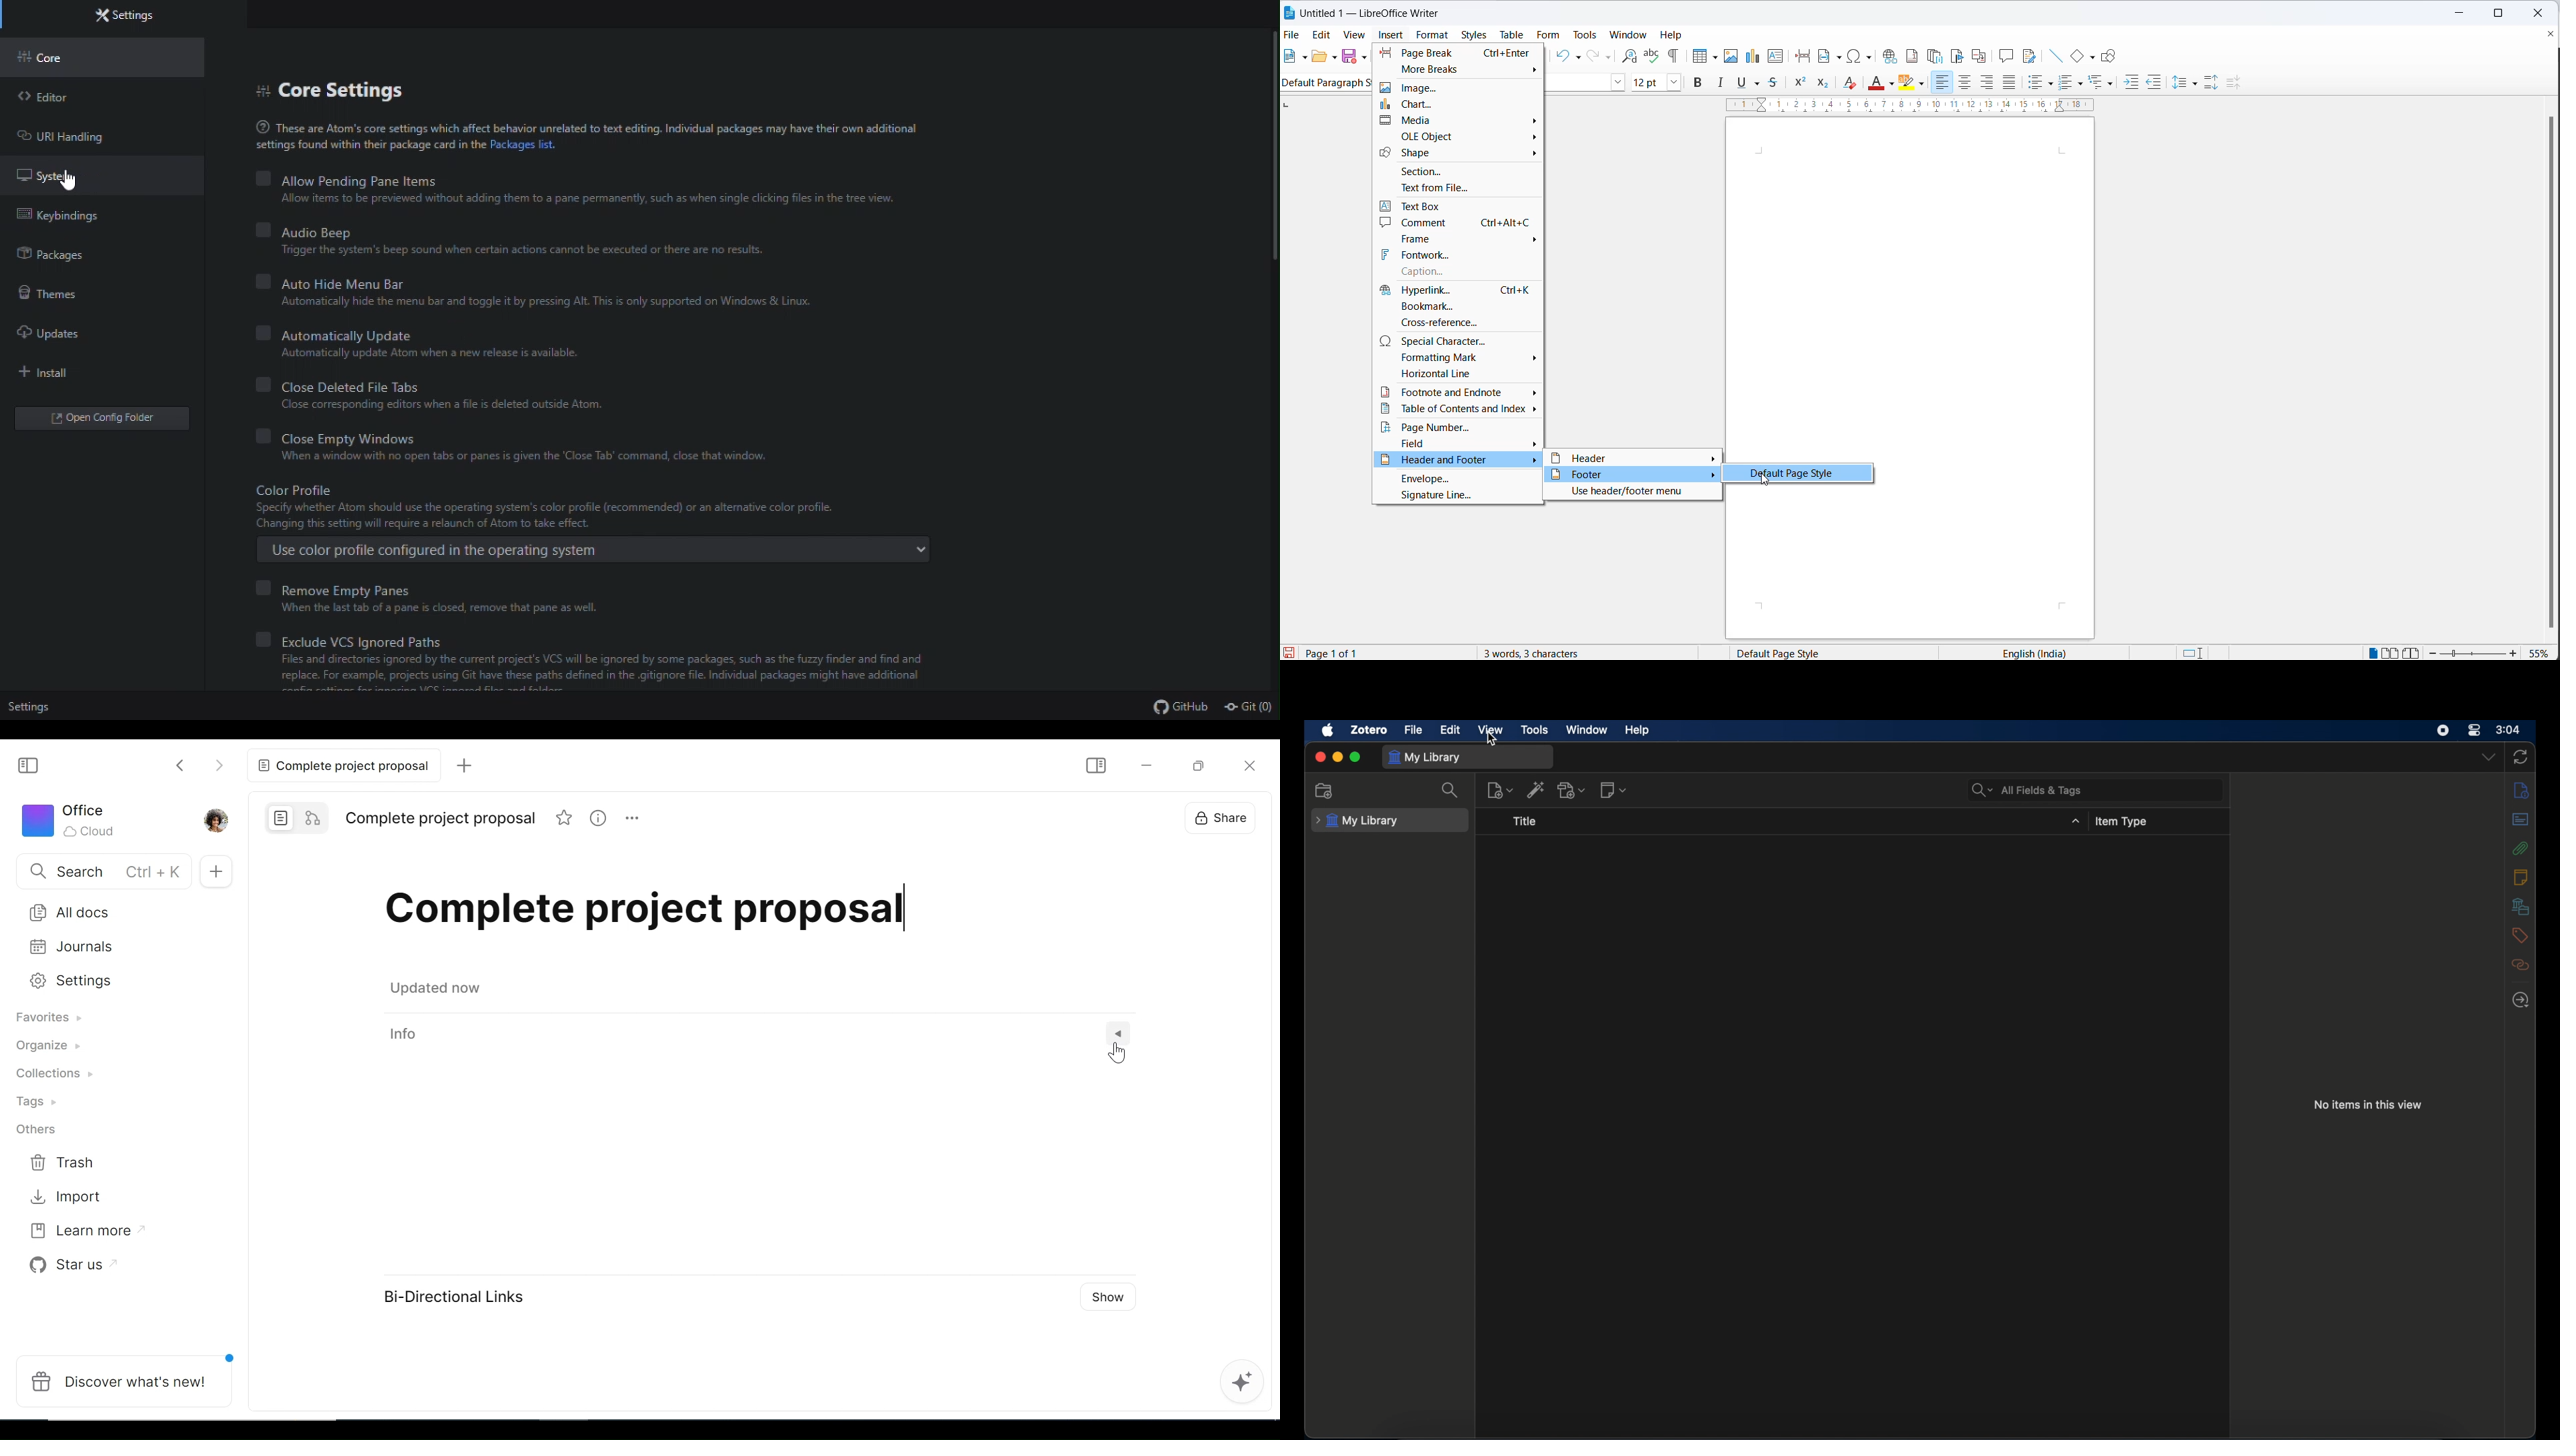 This screenshot has width=2576, height=1456. I want to click on minimize, so click(2460, 13).